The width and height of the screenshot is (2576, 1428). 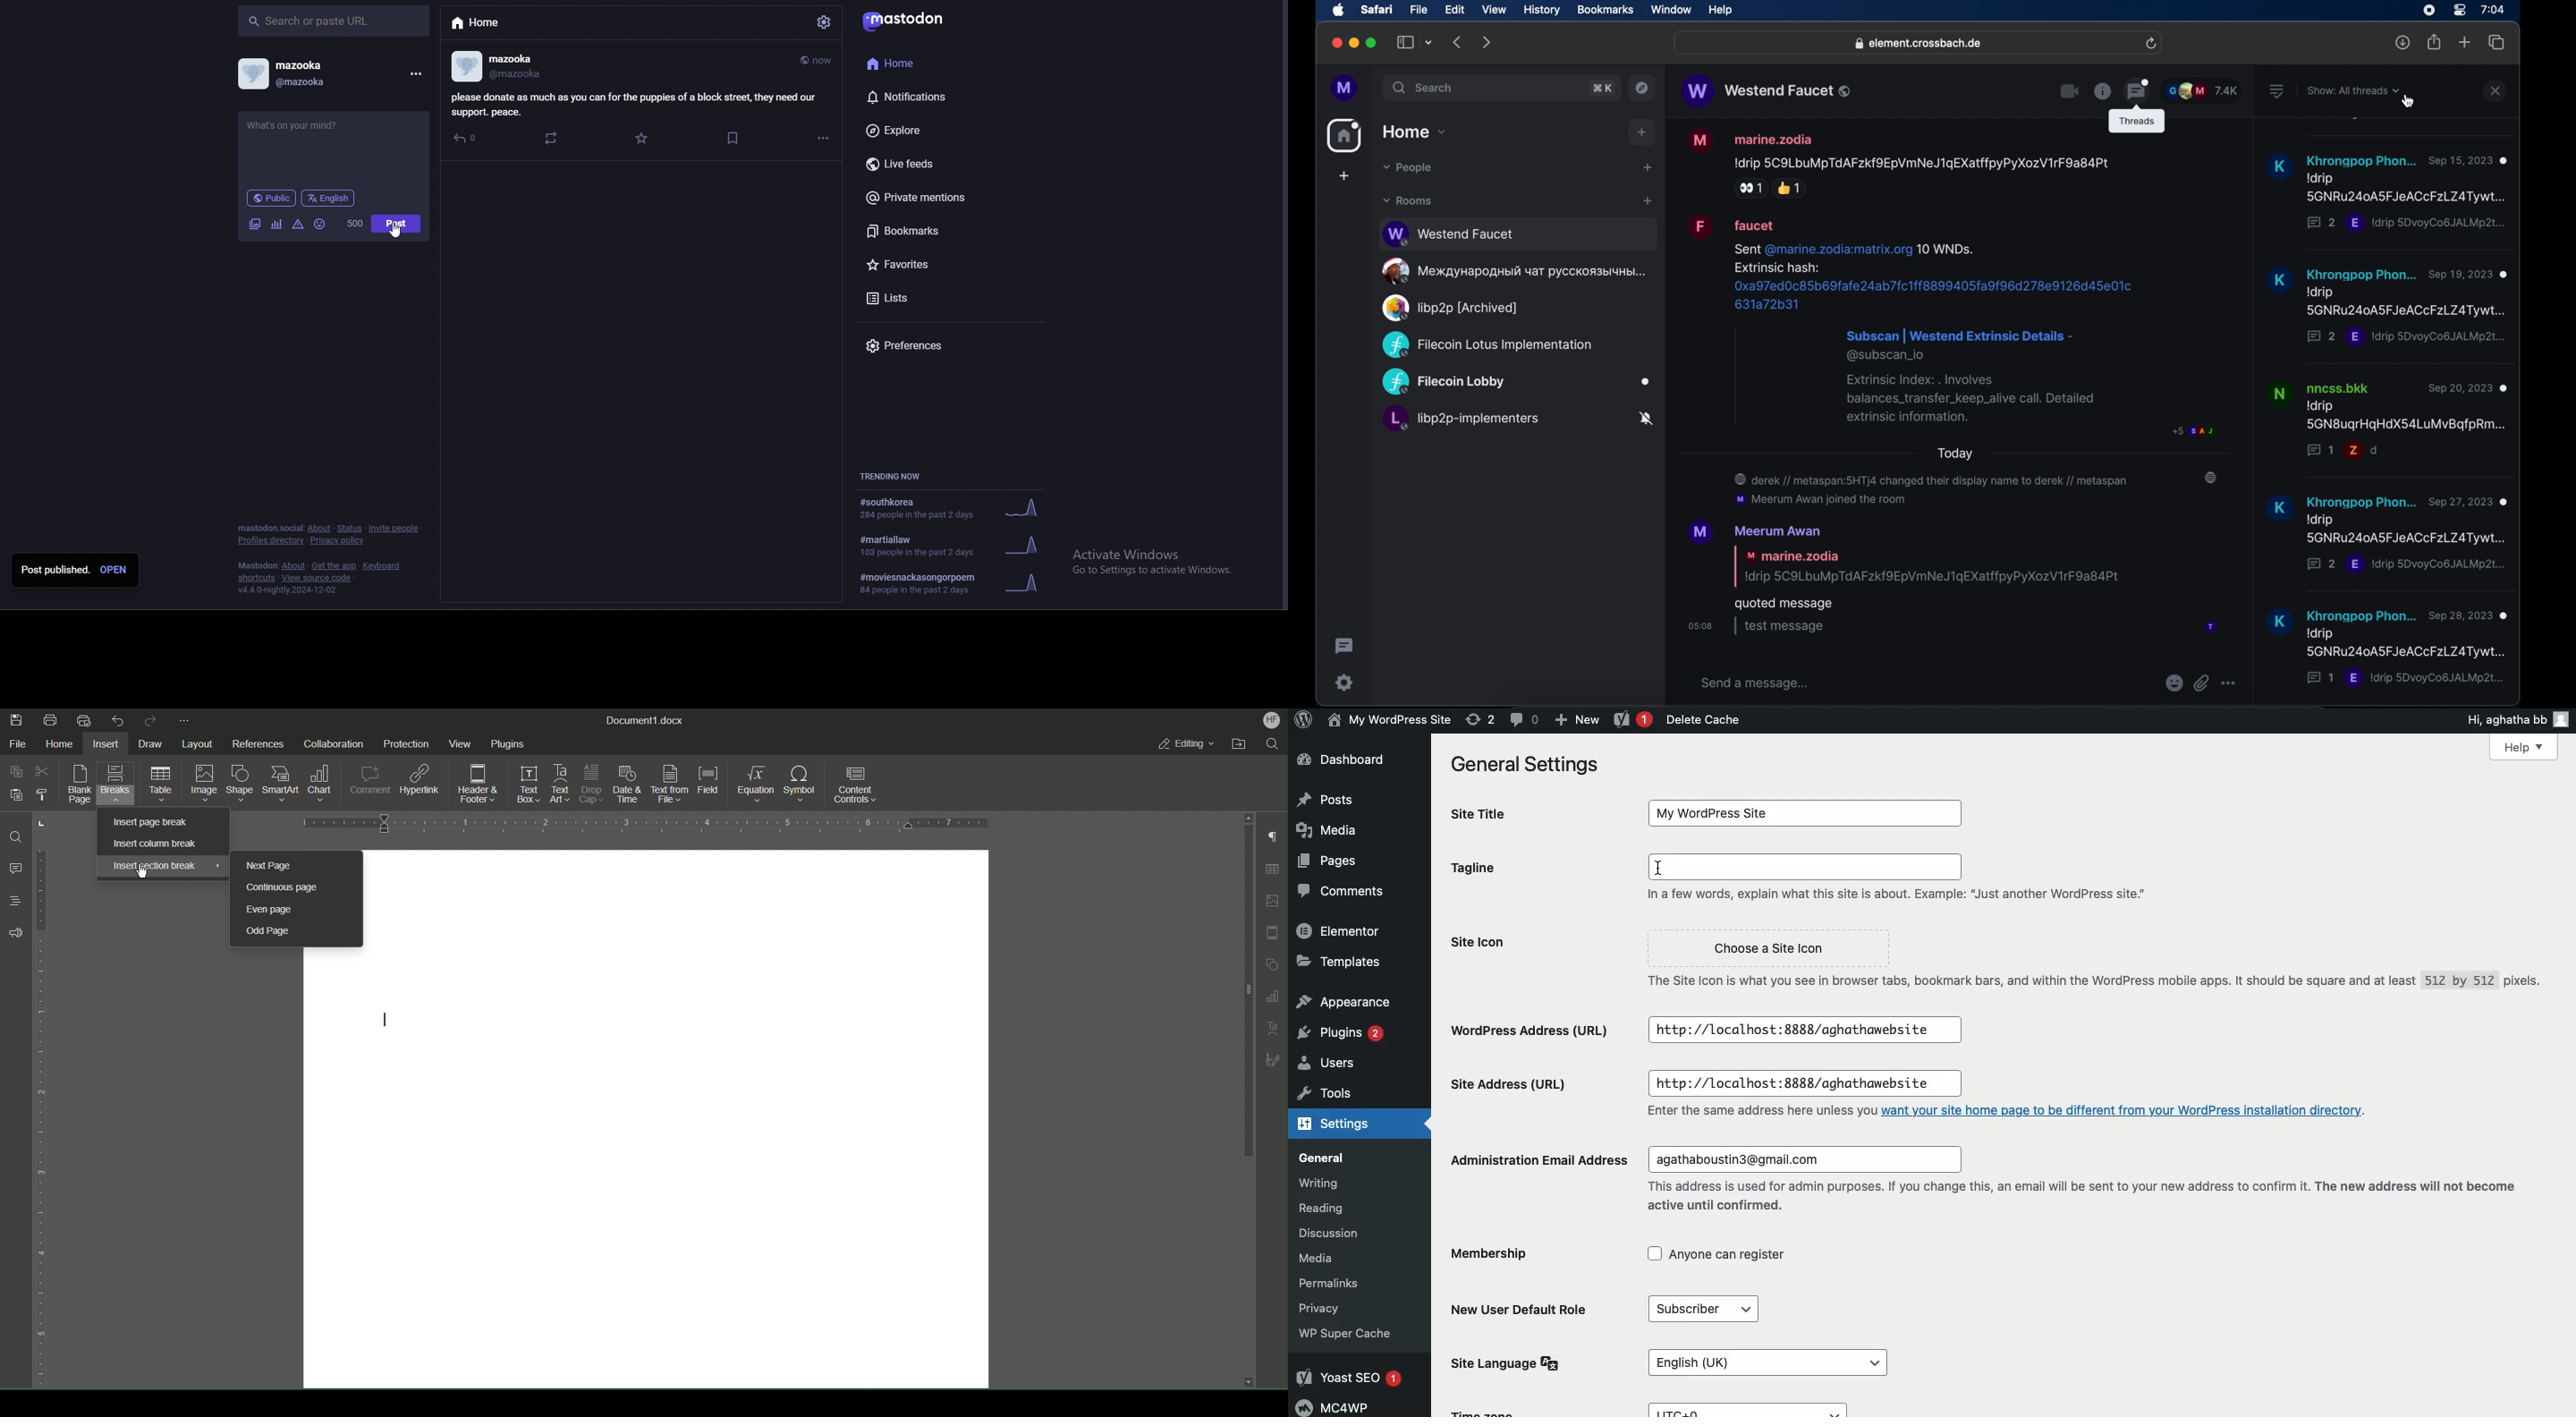 What do you see at coordinates (15, 866) in the screenshot?
I see `Comments` at bounding box center [15, 866].